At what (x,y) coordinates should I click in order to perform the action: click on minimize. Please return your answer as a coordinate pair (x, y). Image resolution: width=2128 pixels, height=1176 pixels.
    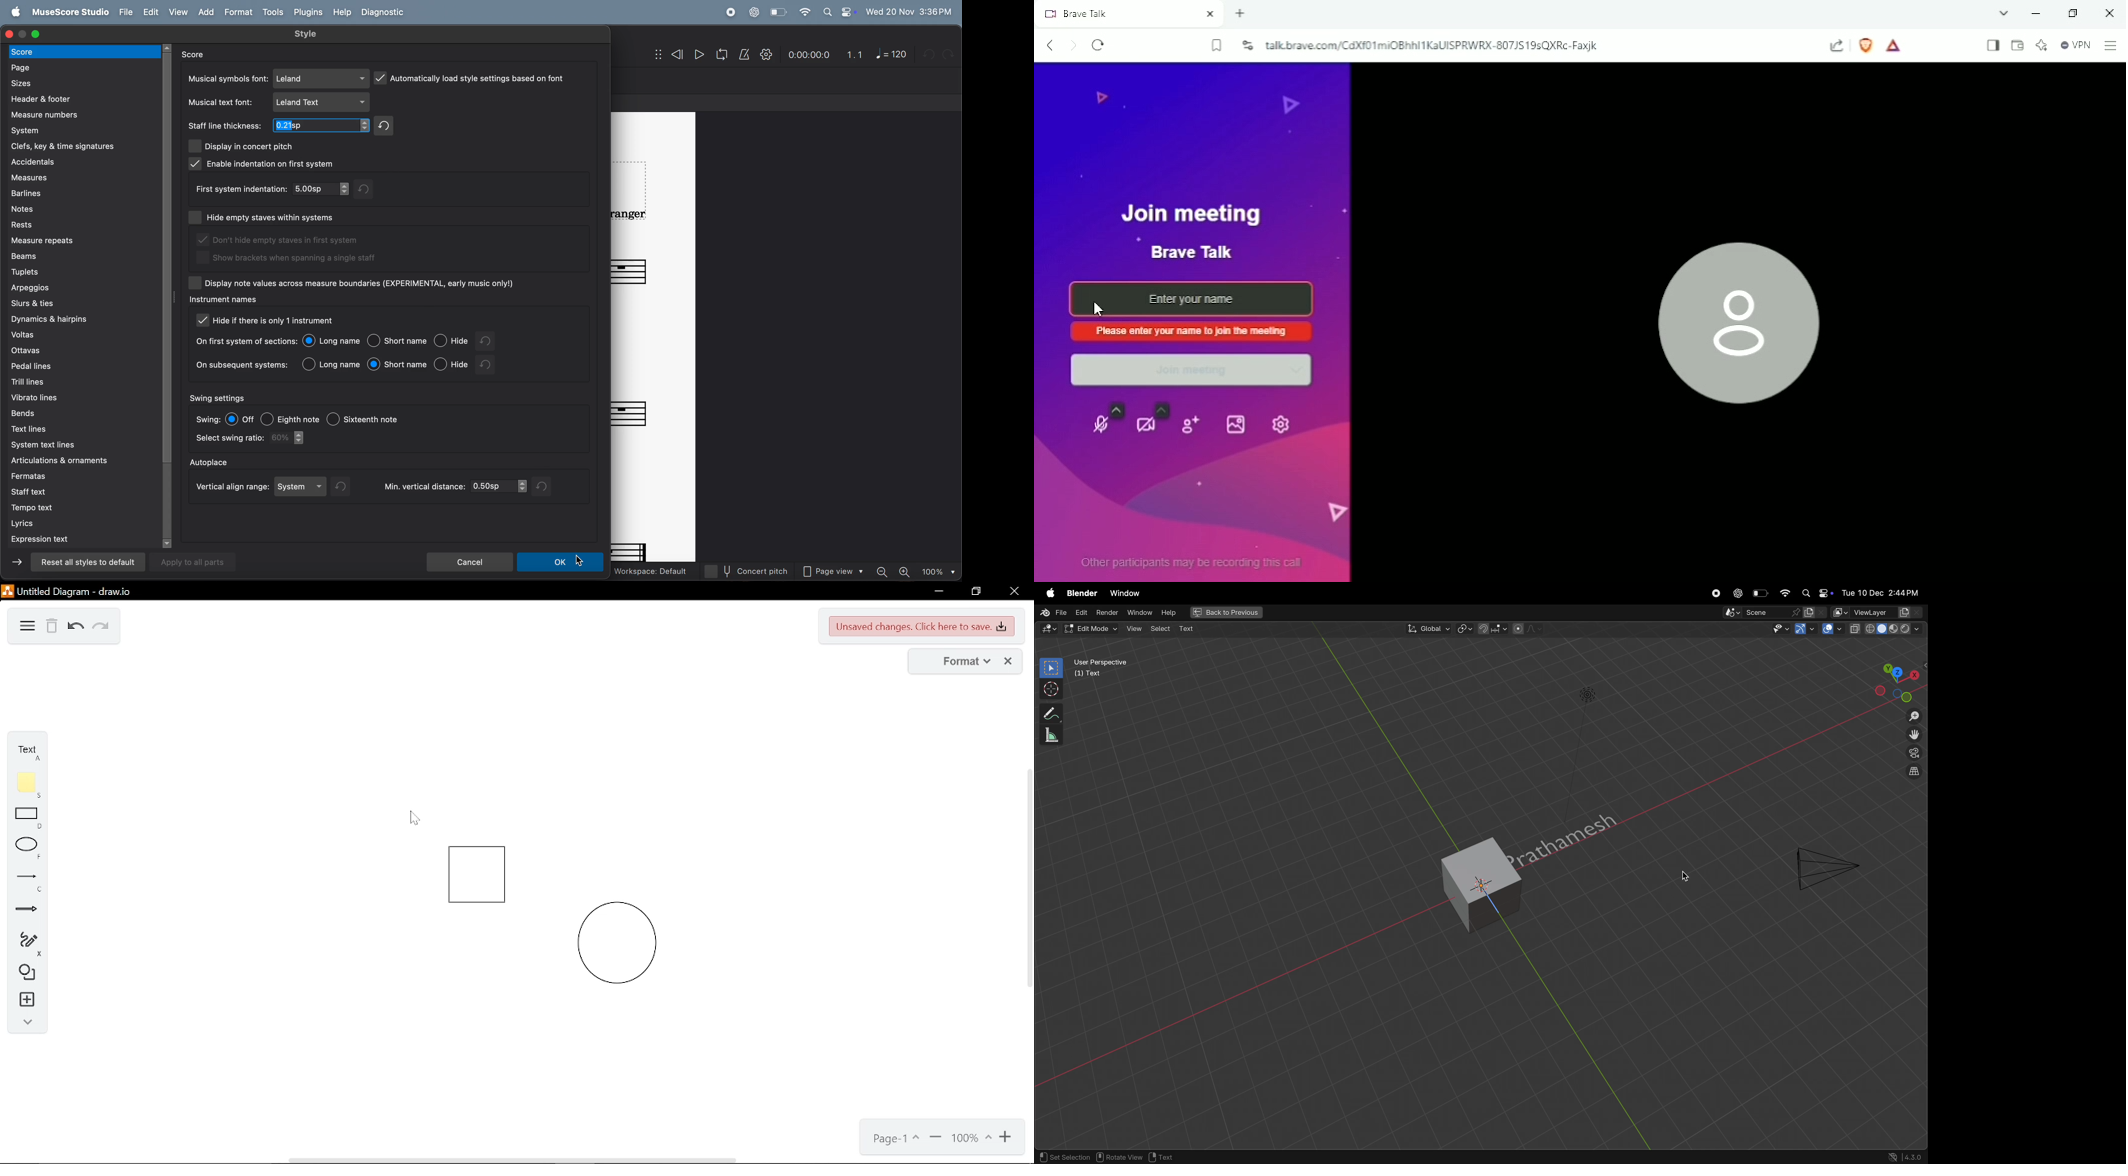
    Looking at the image, I should click on (938, 593).